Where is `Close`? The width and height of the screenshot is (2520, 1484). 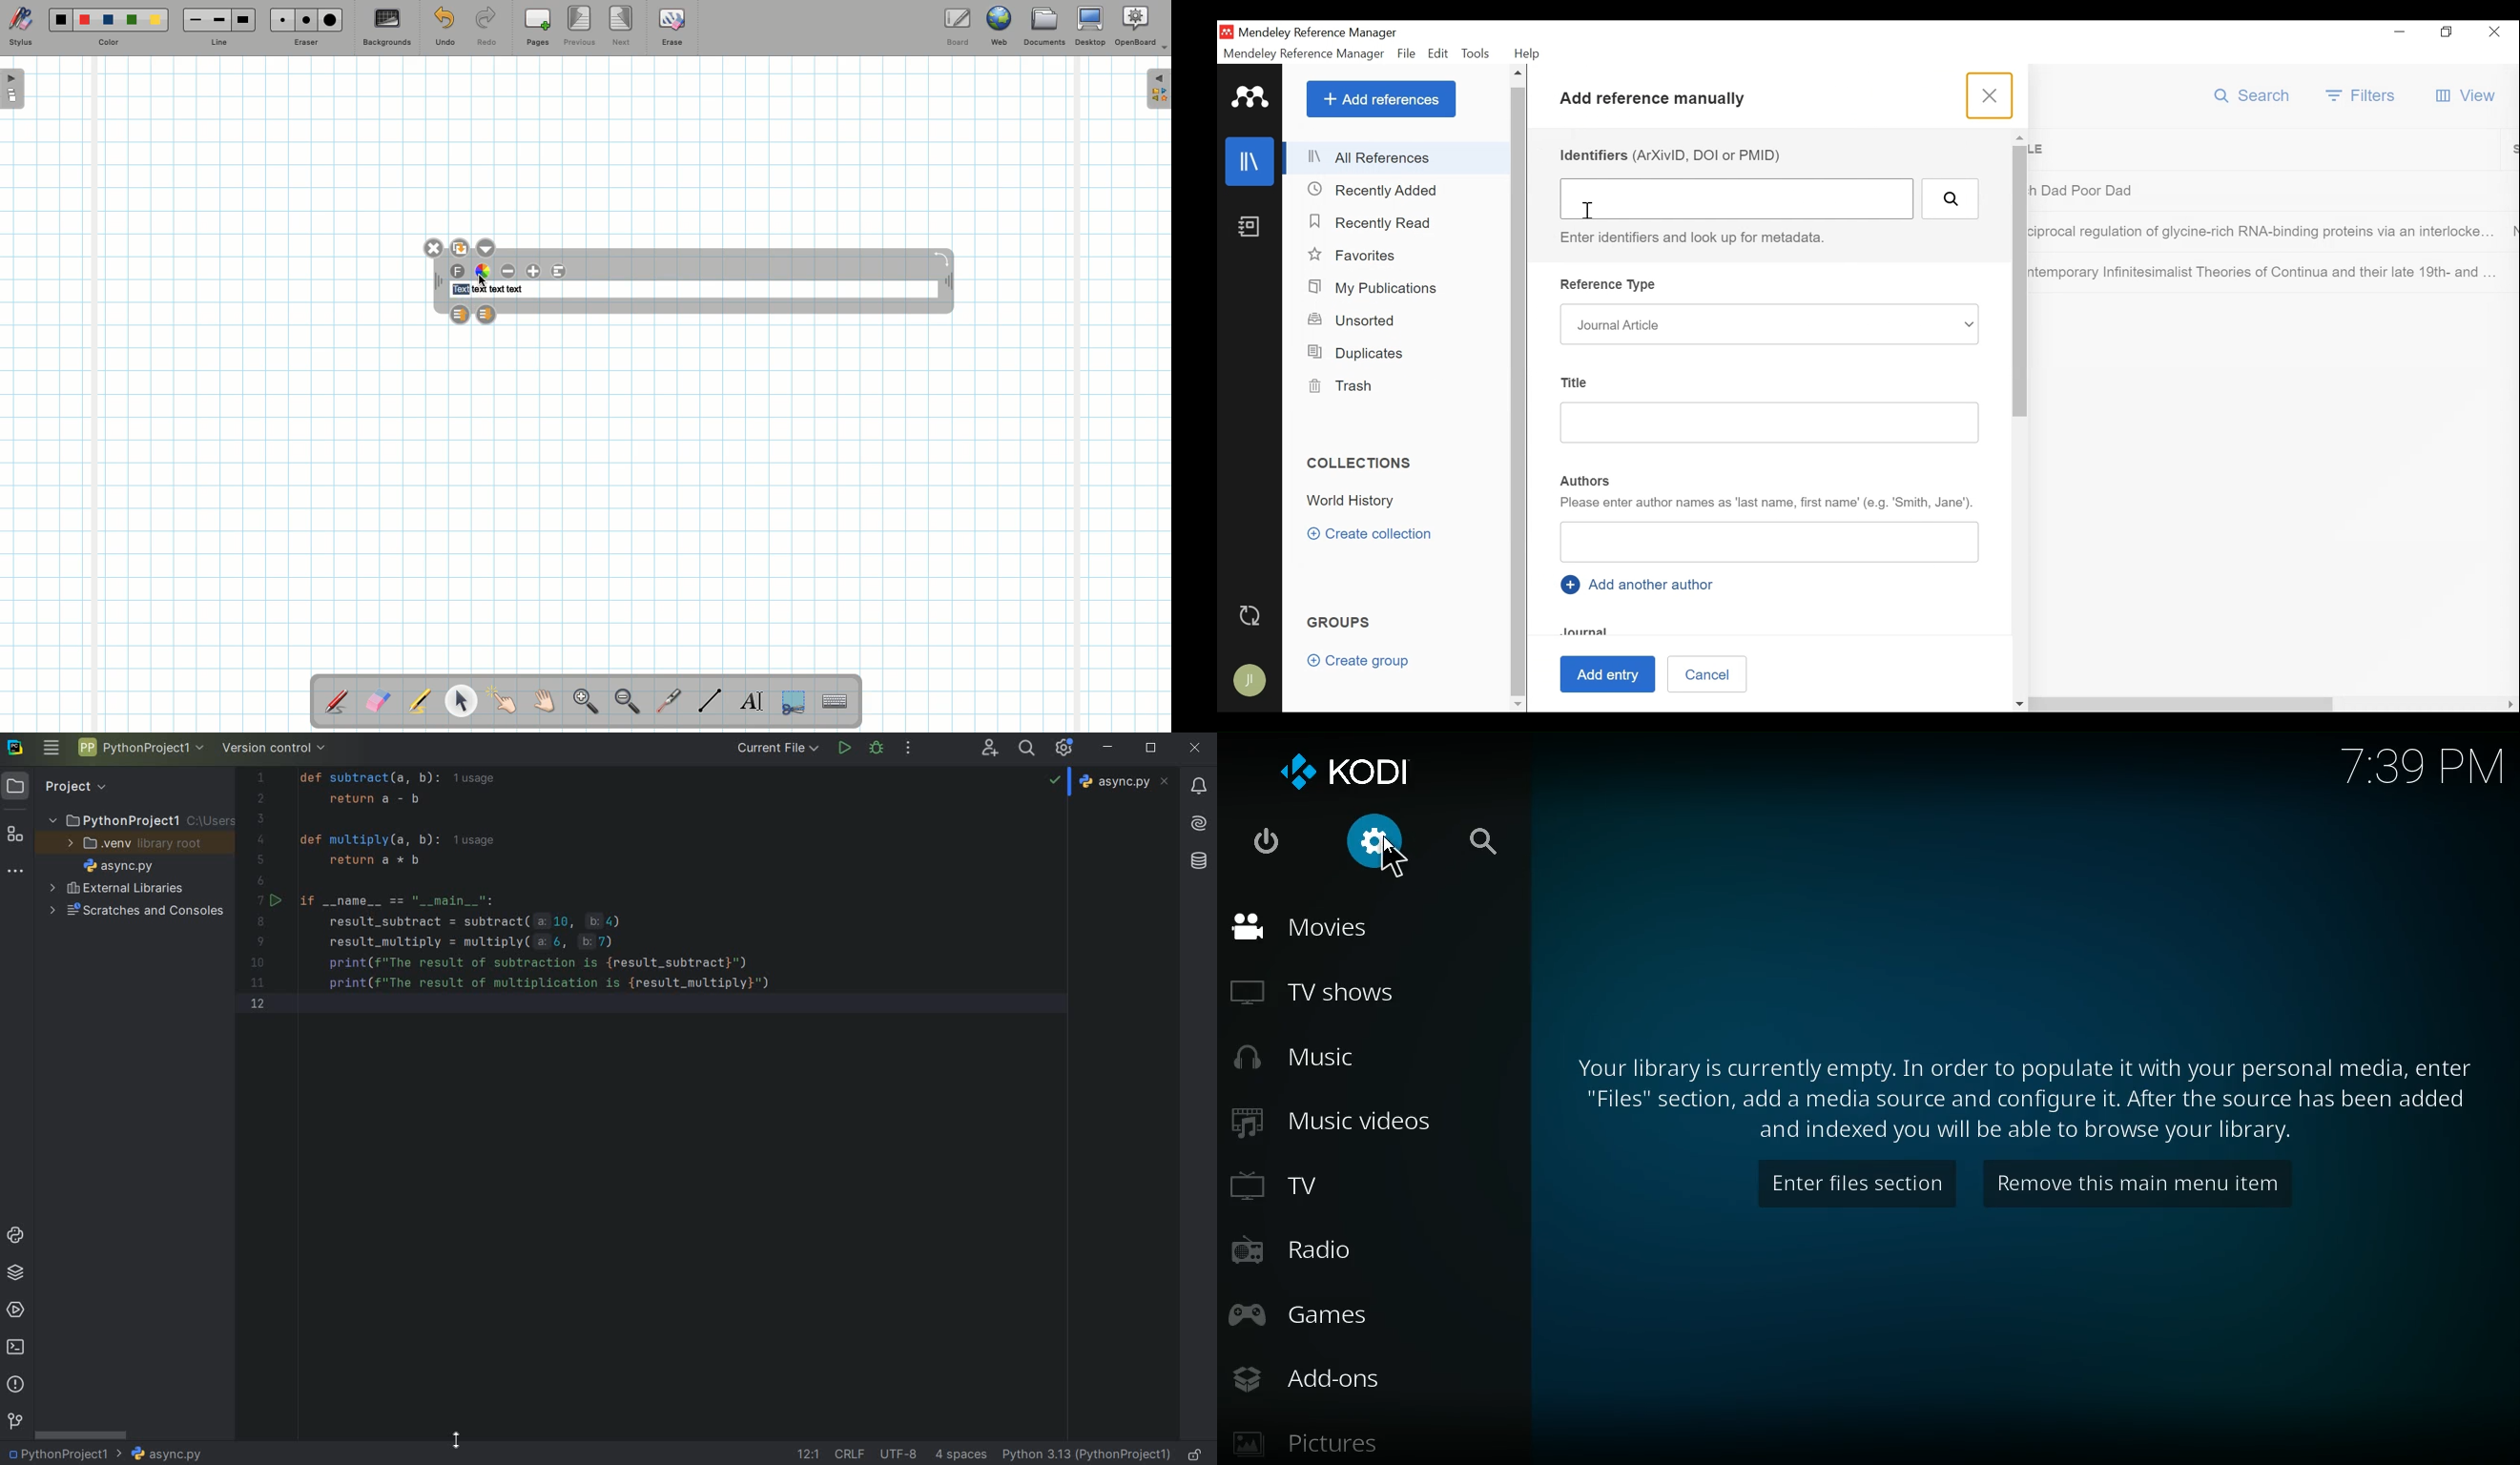 Close is located at coordinates (435, 248).